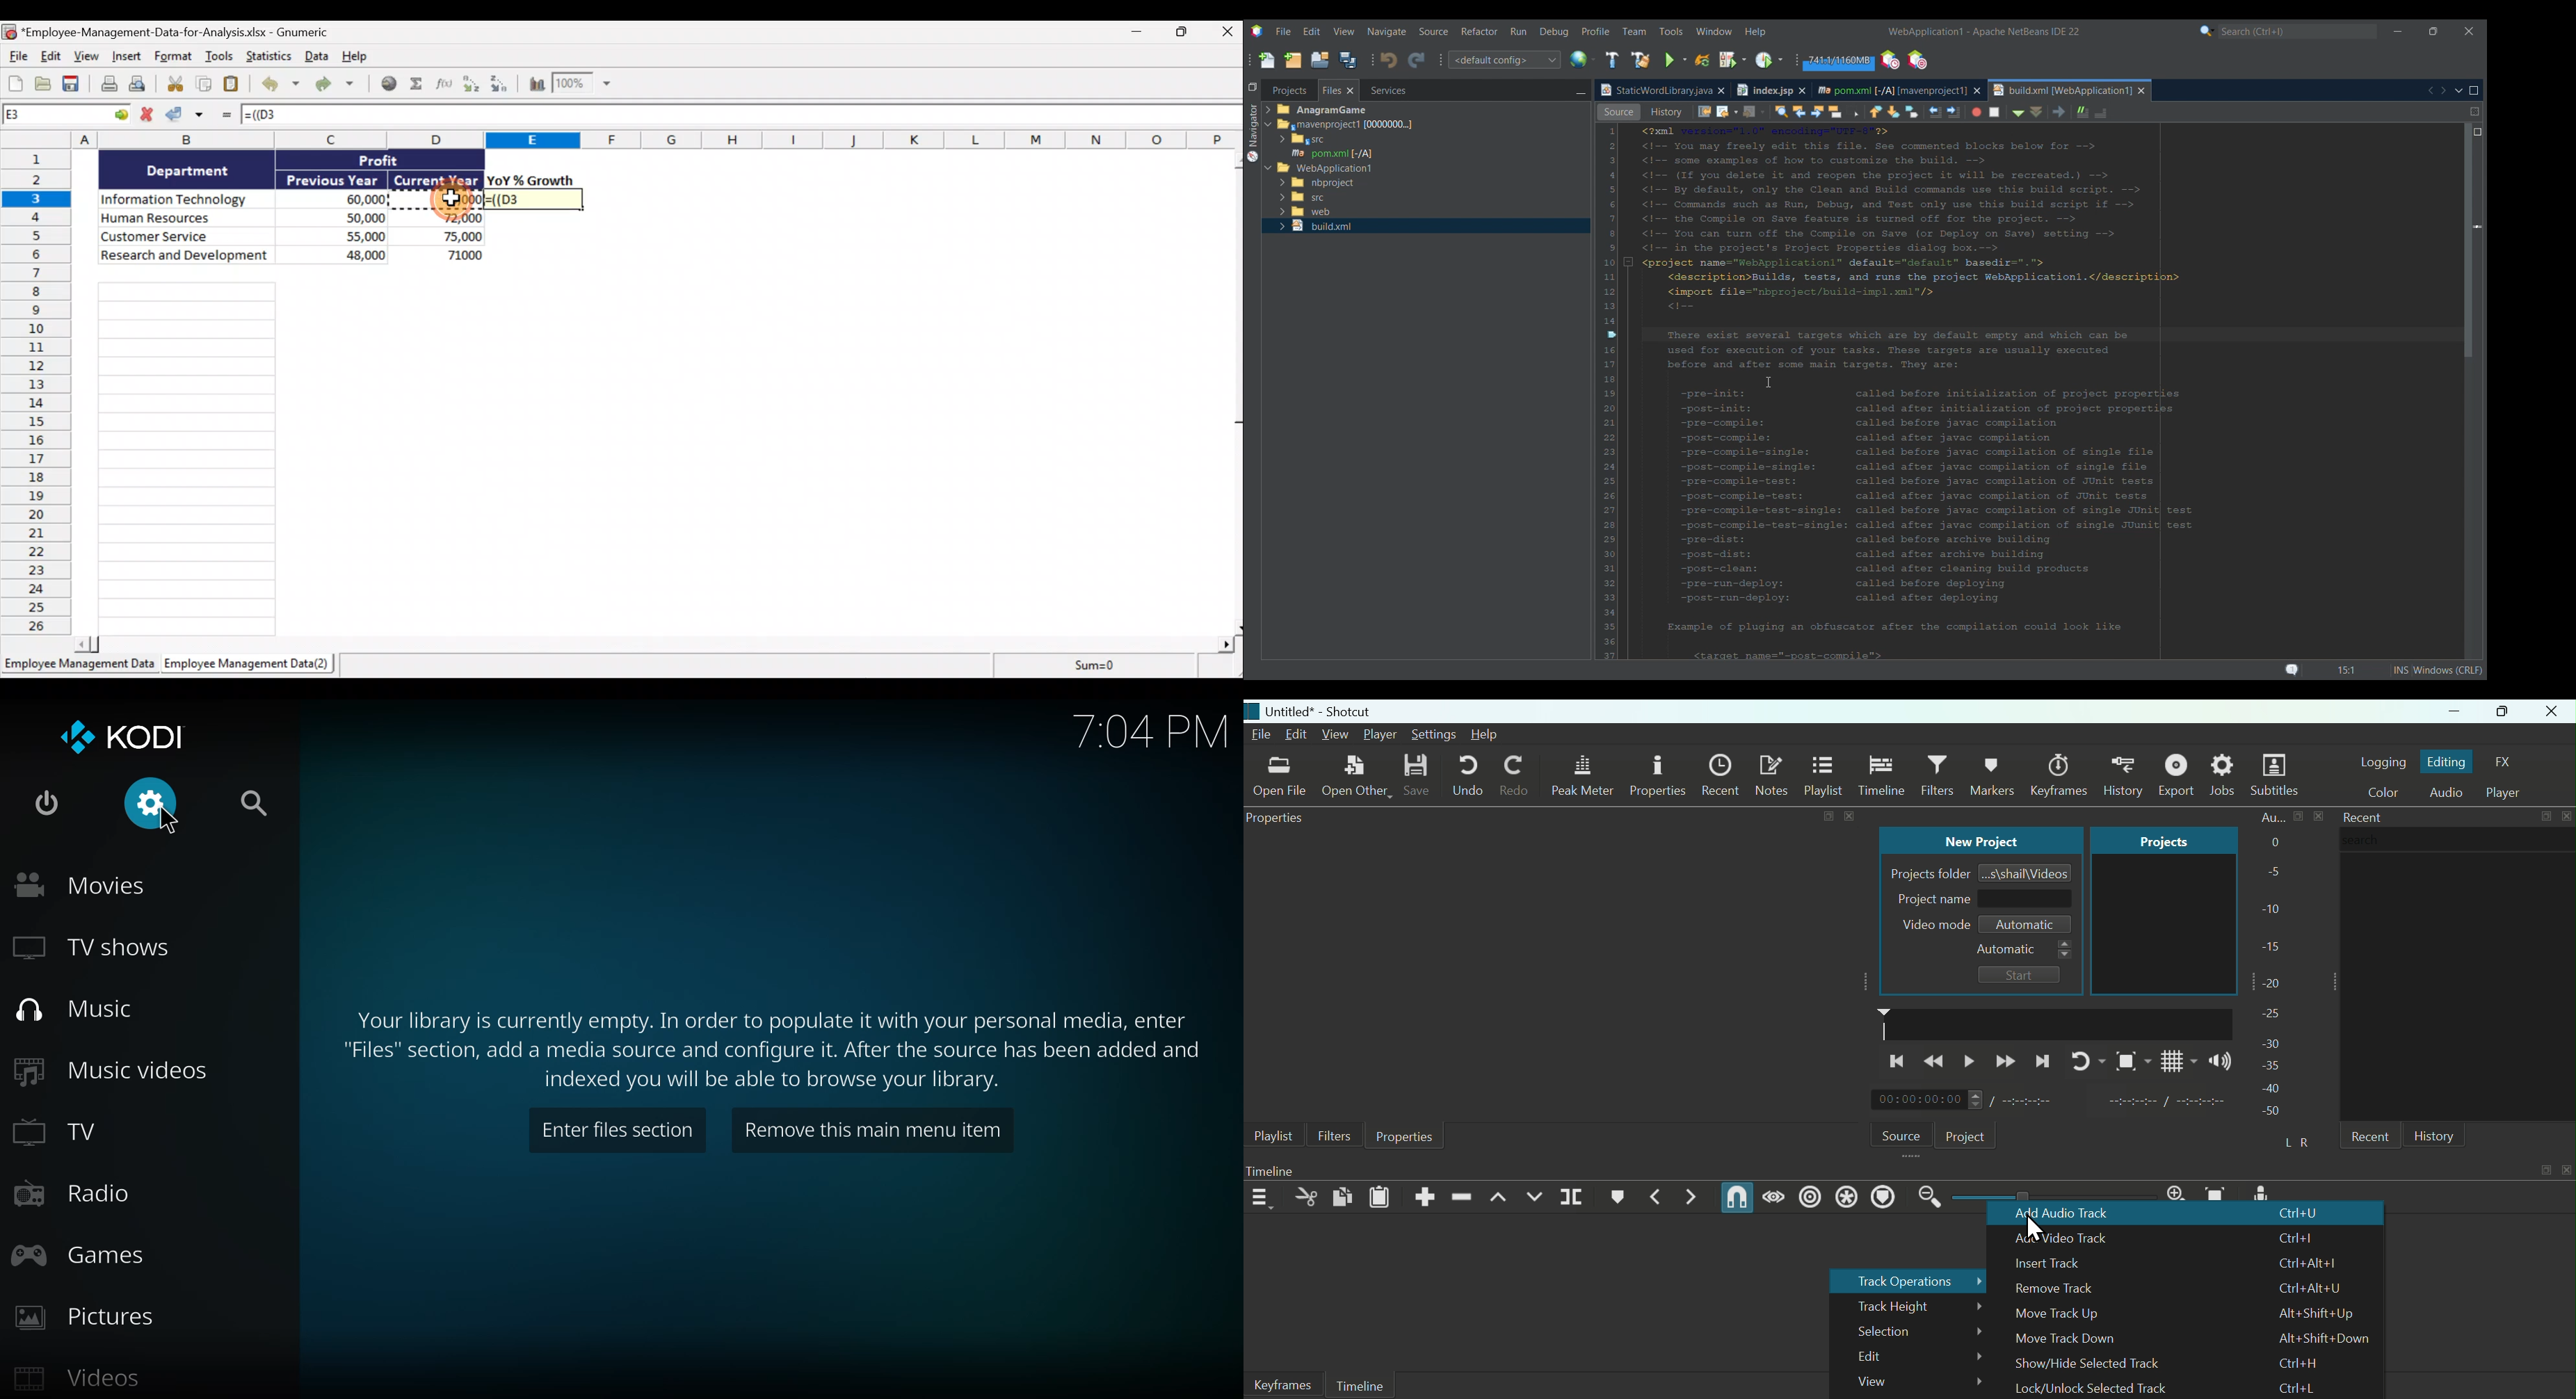  I want to click on View, so click(85, 56).